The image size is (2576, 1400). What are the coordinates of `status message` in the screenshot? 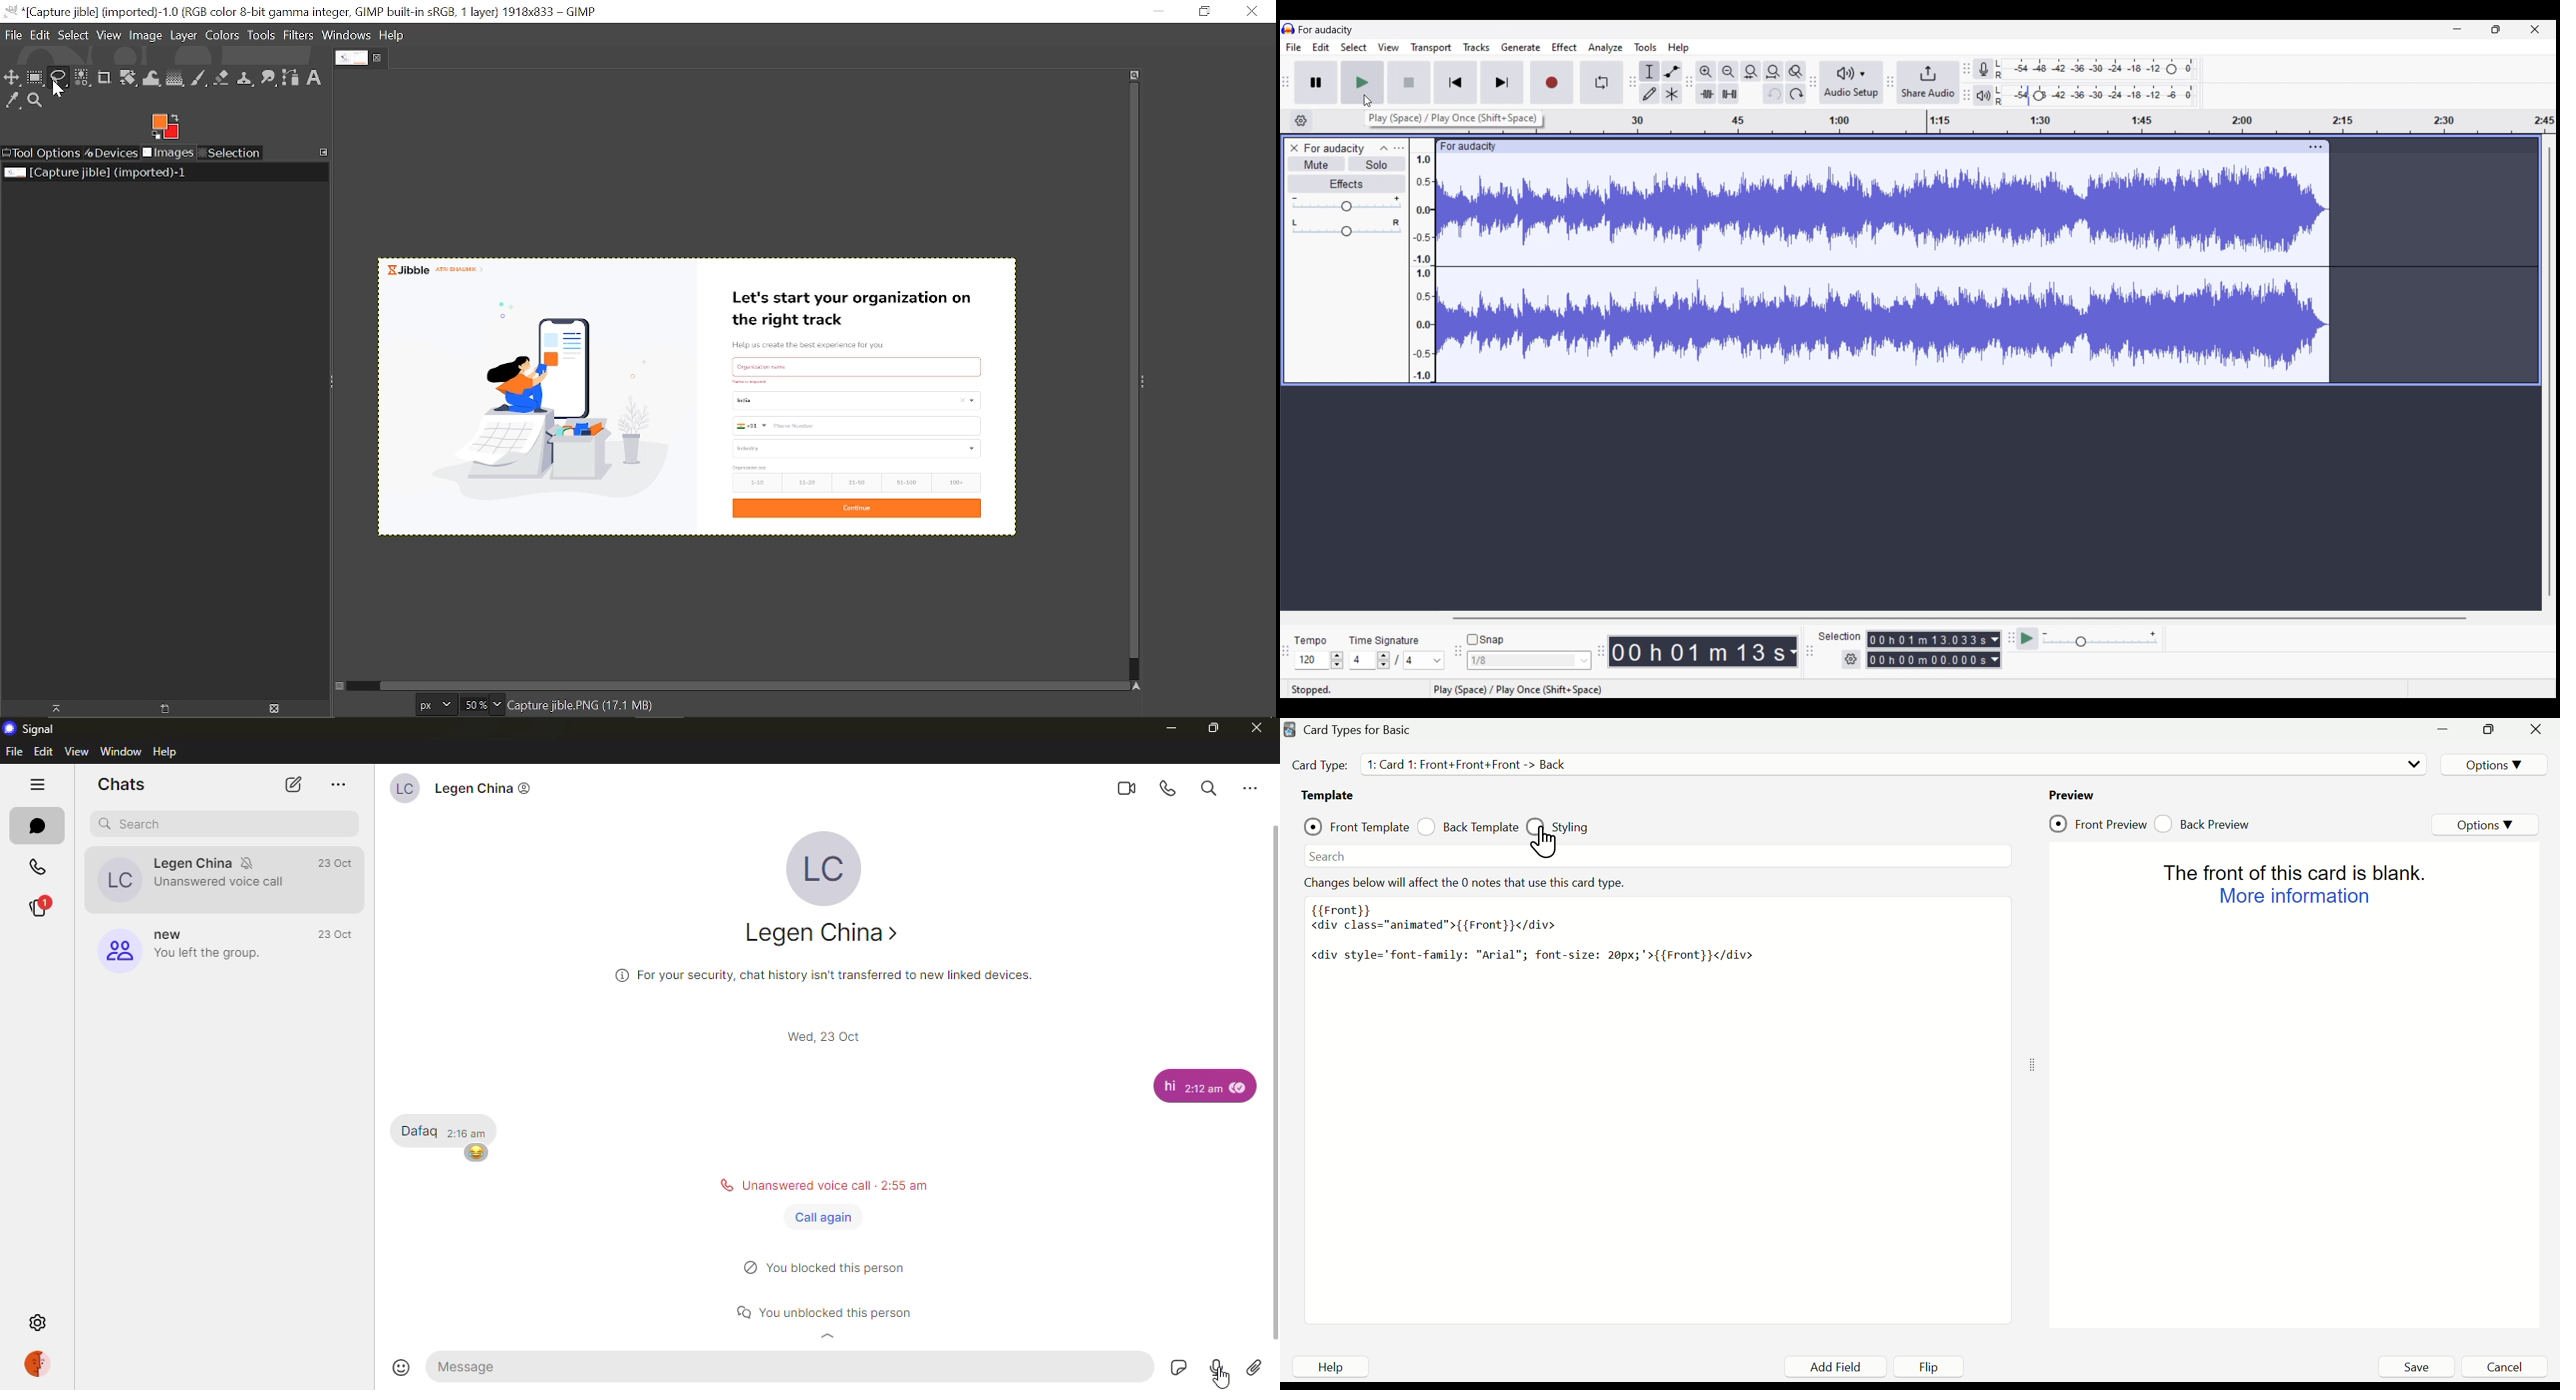 It's located at (825, 1266).